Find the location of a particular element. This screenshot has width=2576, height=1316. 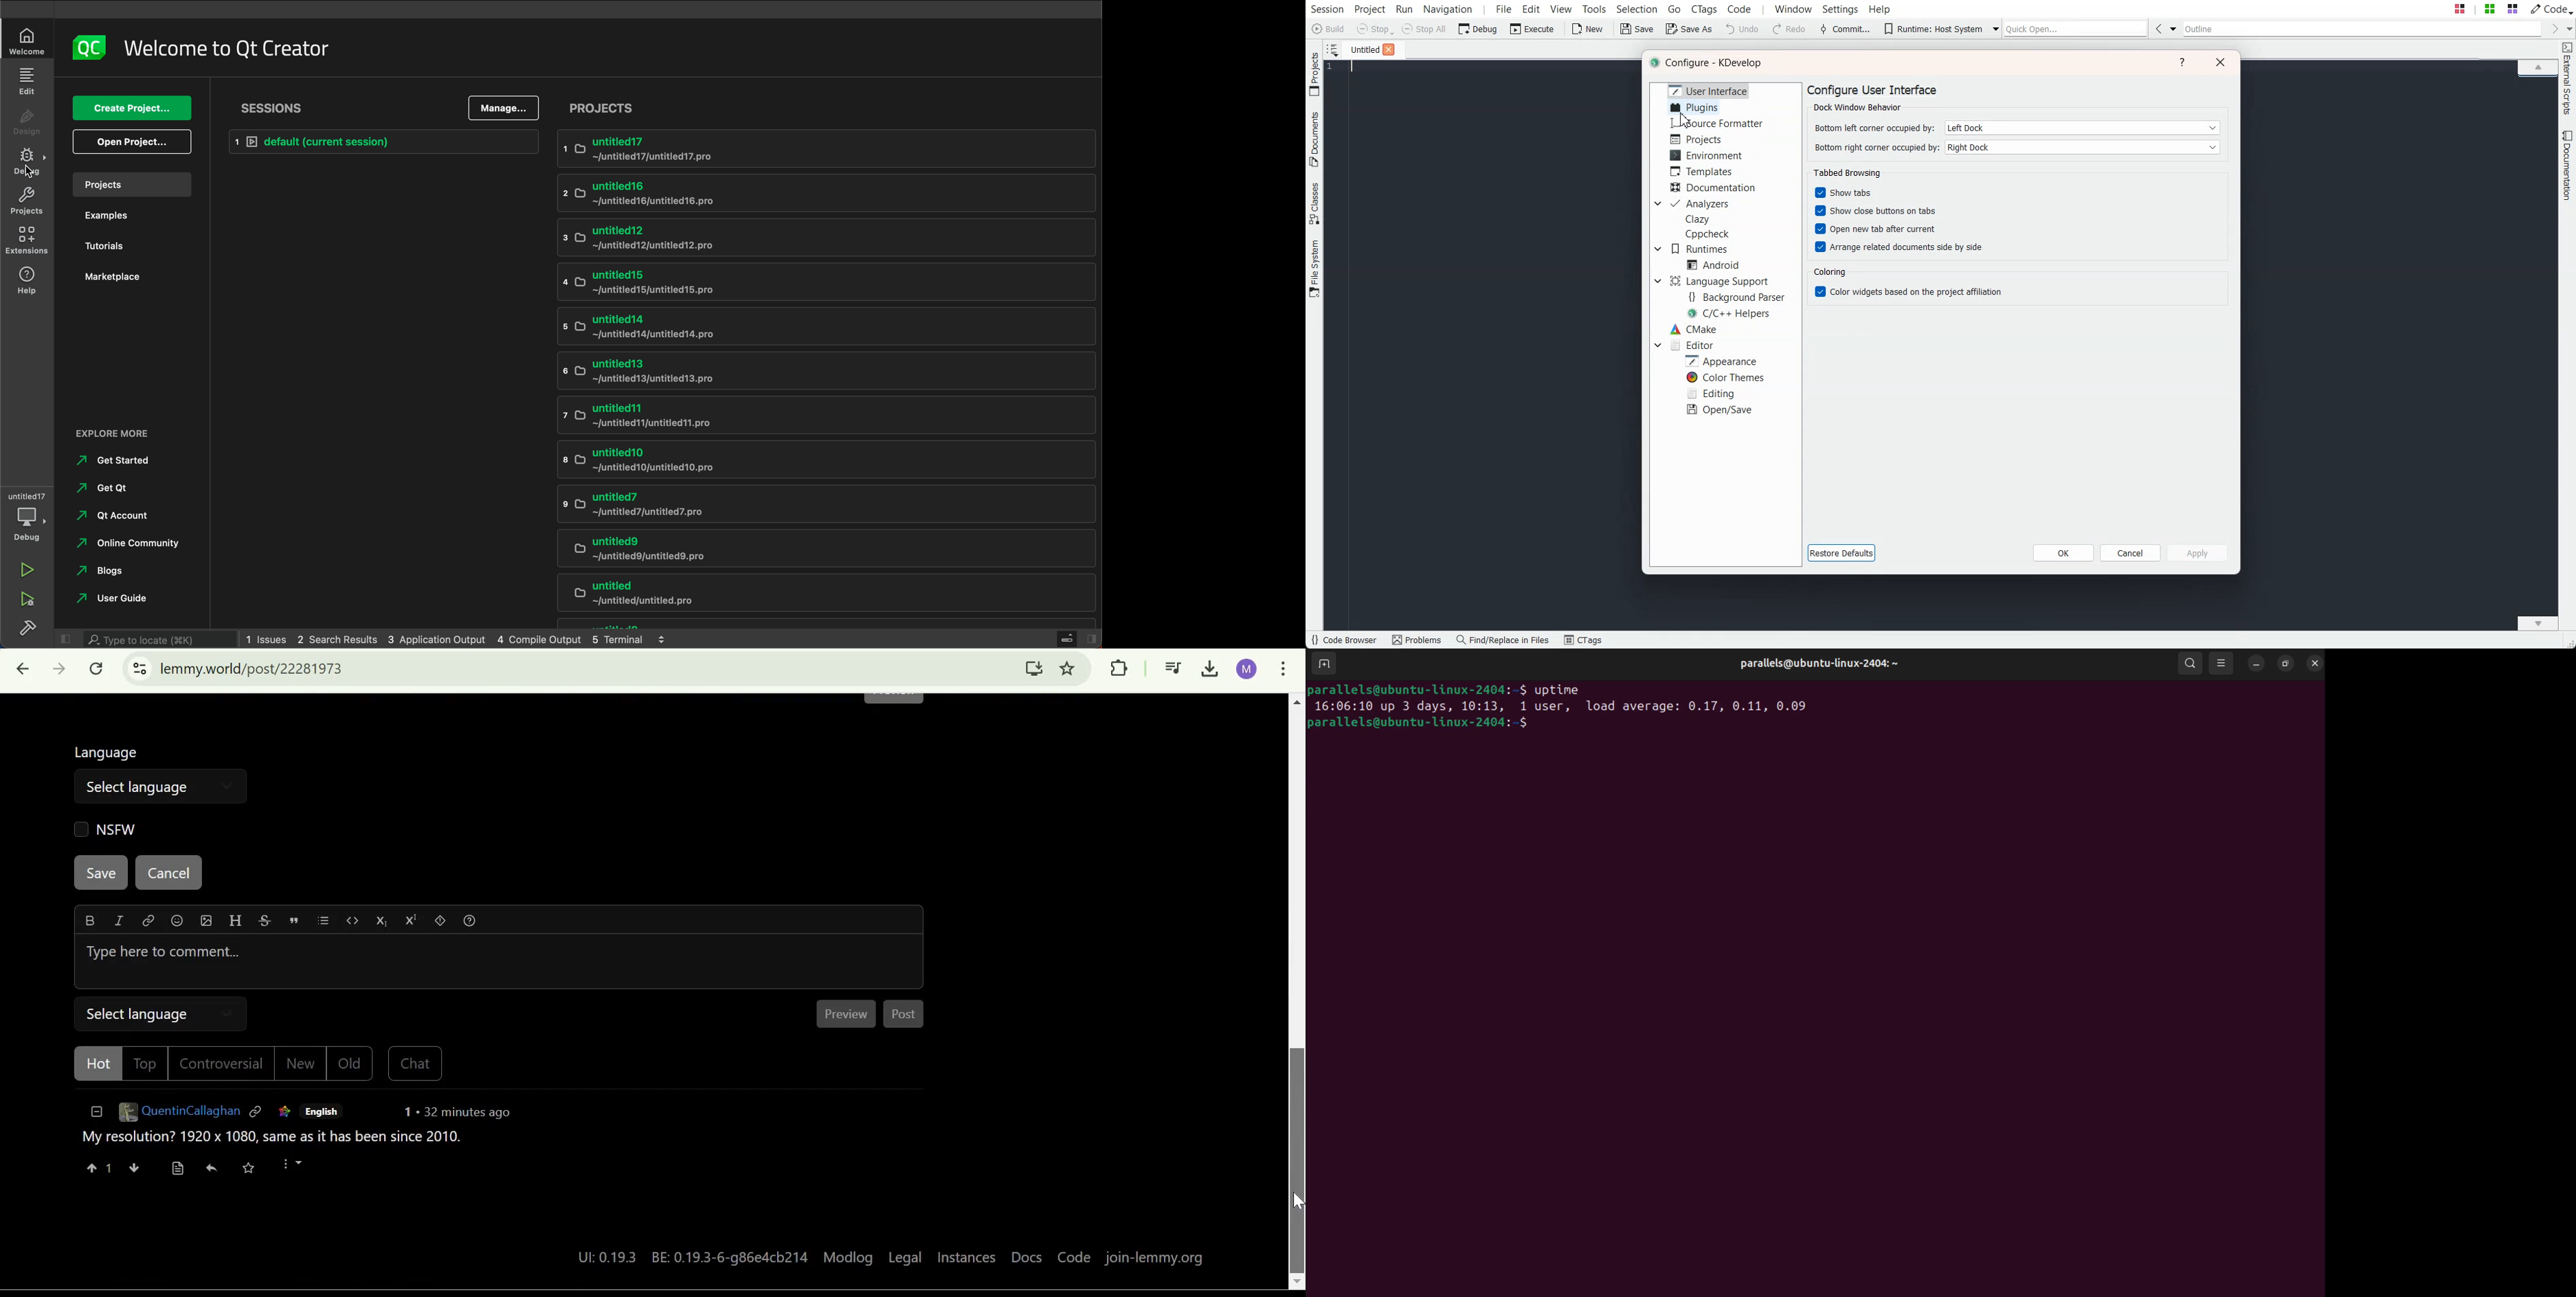

examples is located at coordinates (130, 218).